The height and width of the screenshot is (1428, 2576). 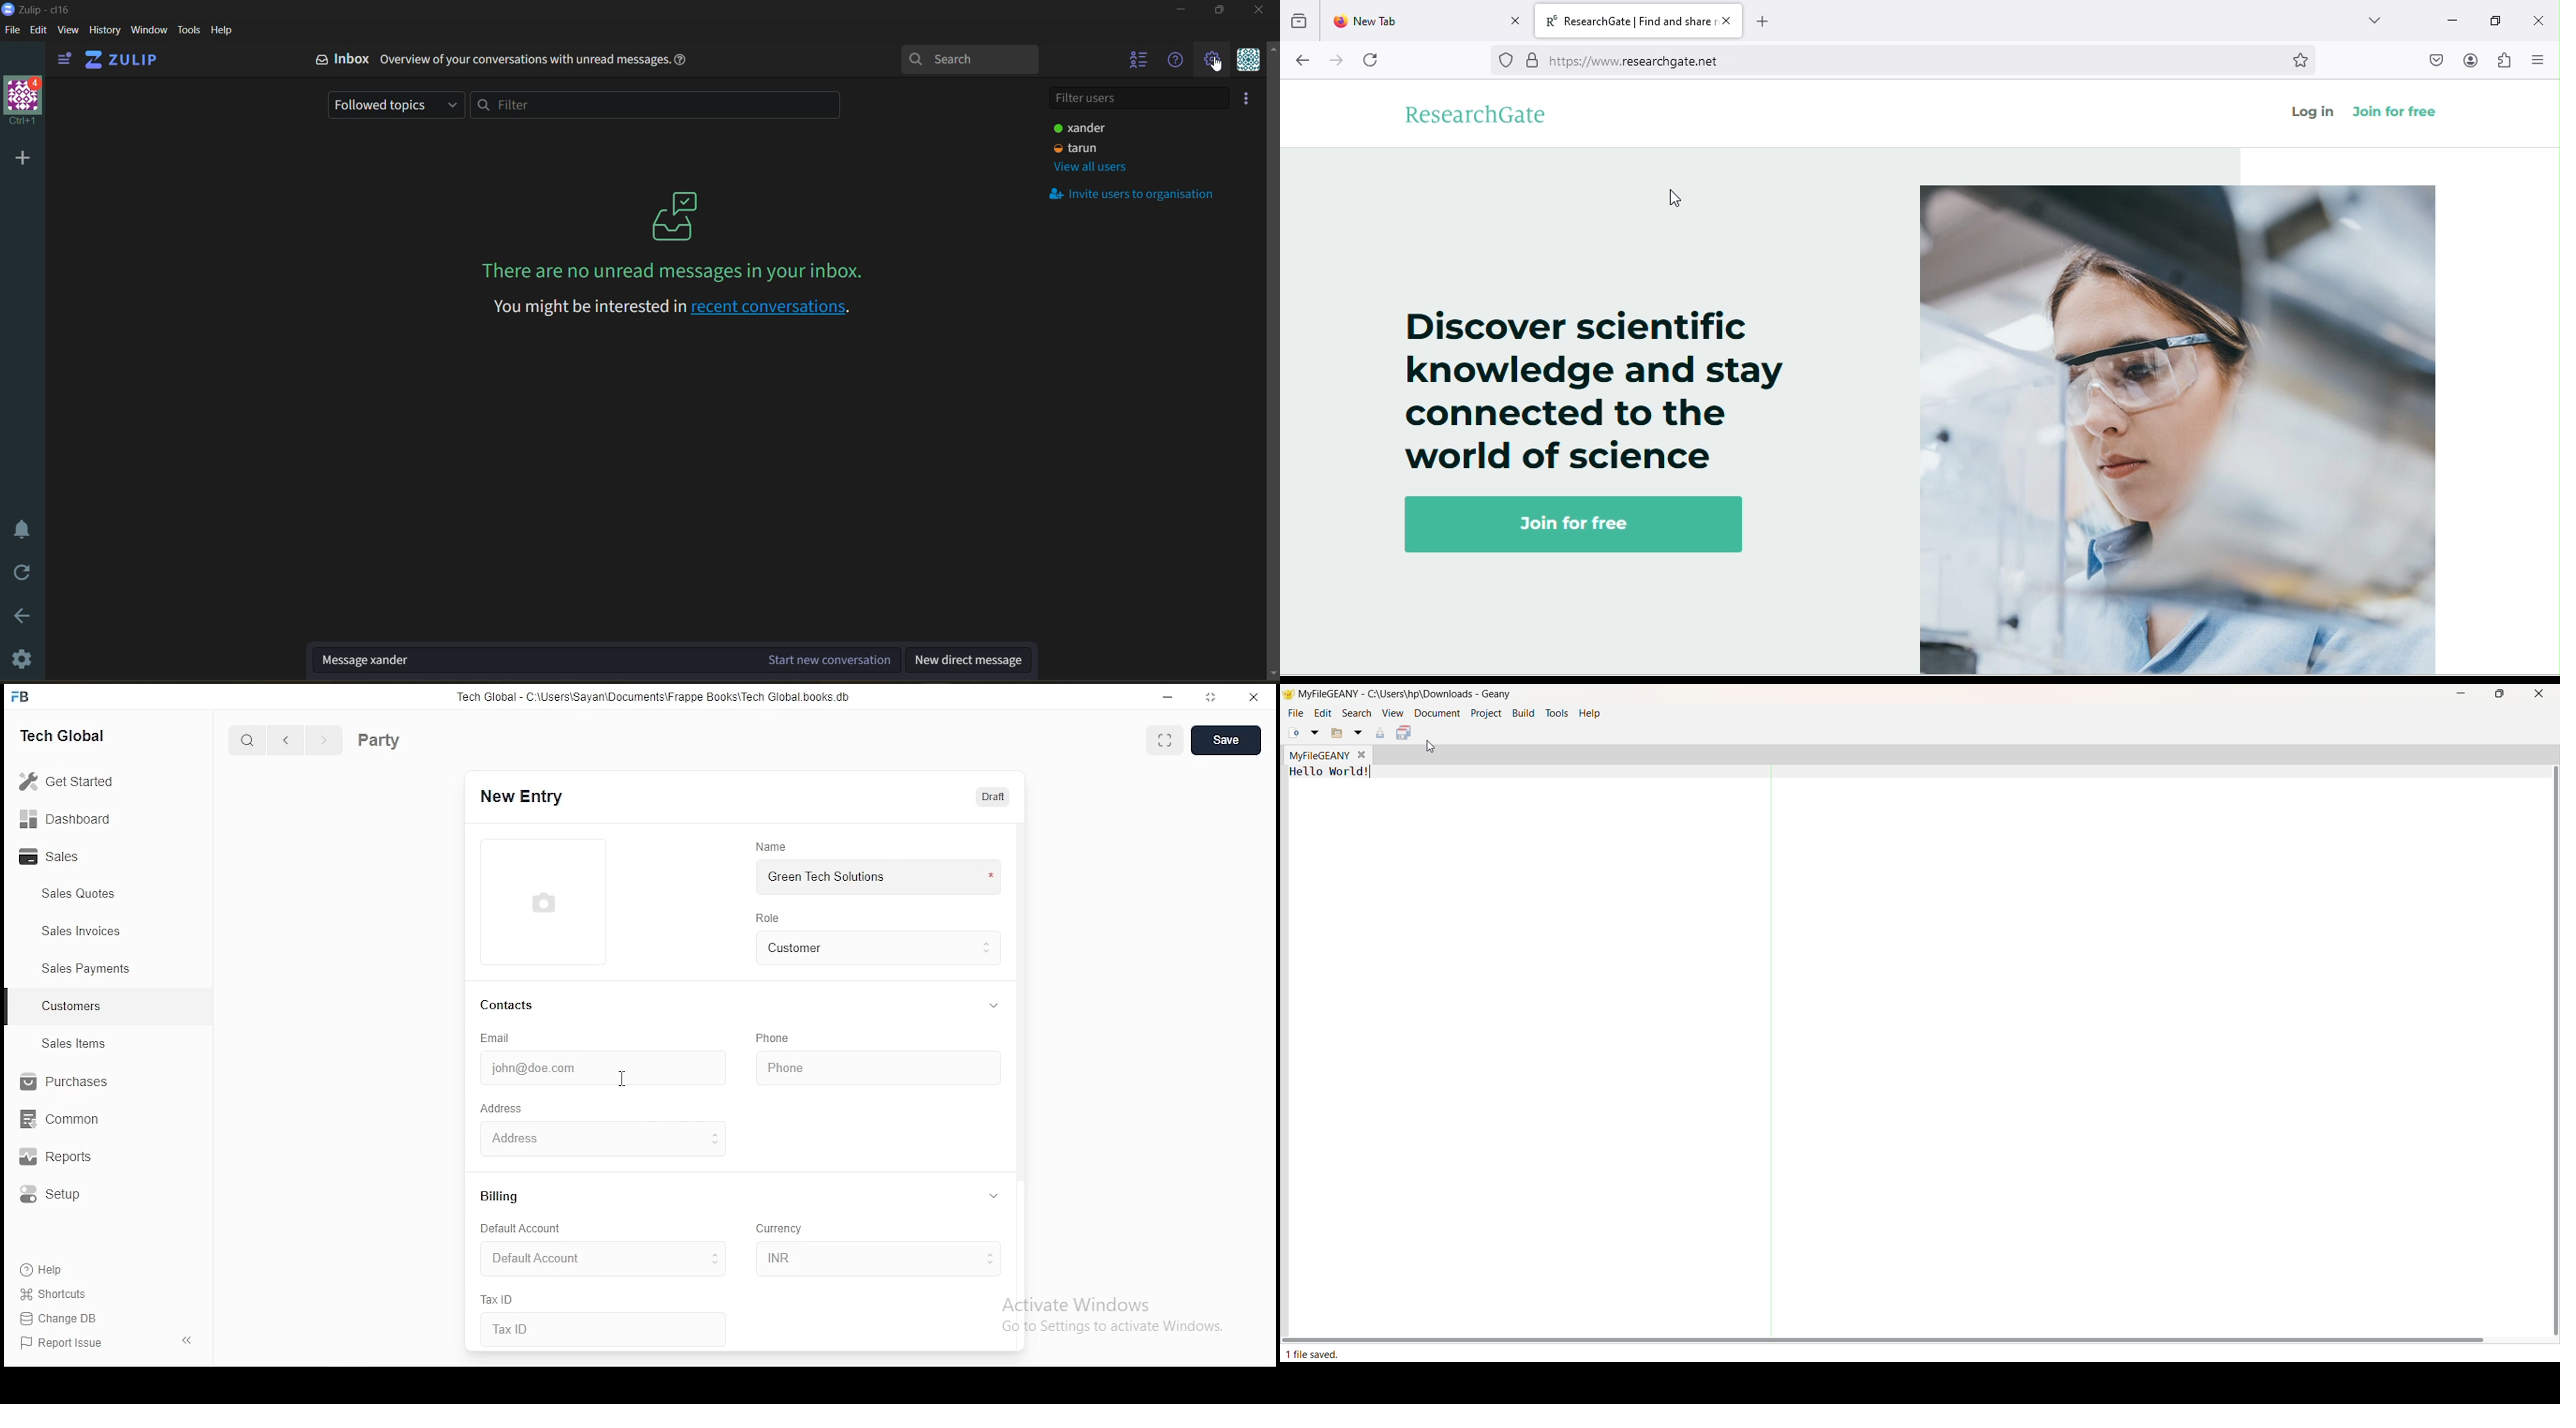 What do you see at coordinates (784, 1230) in the screenshot?
I see `currency` at bounding box center [784, 1230].